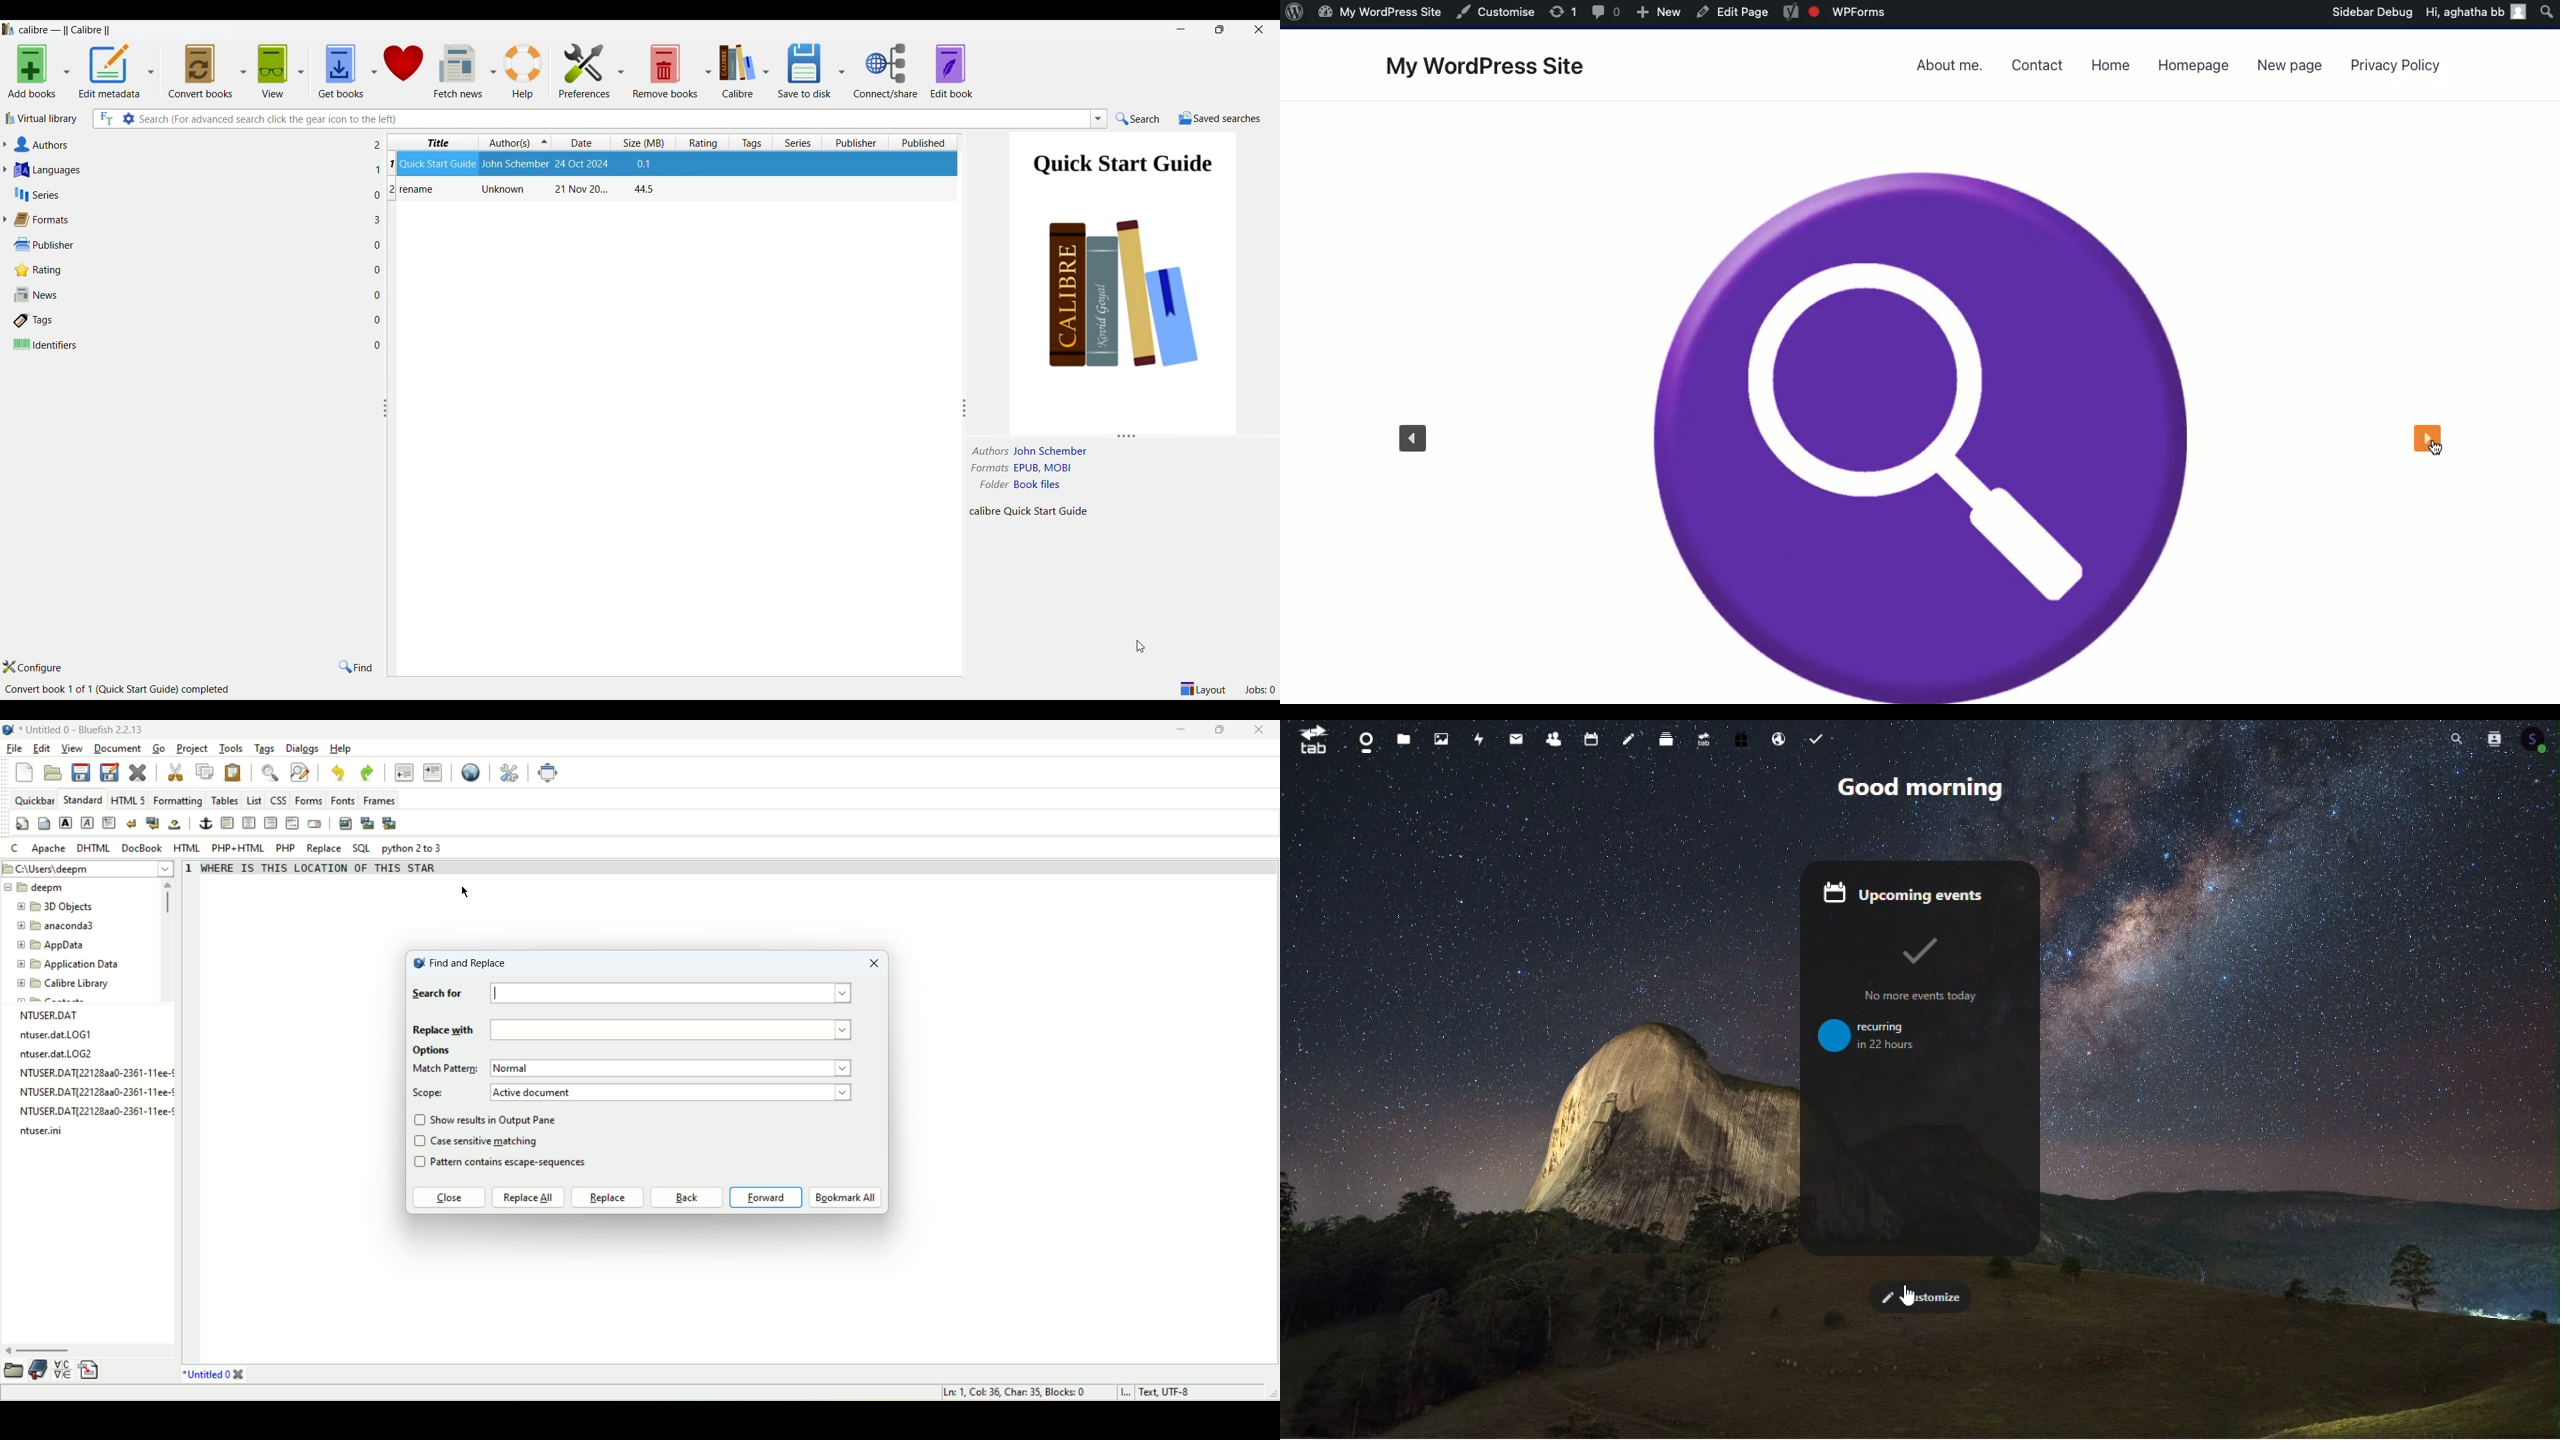  What do you see at coordinates (87, 823) in the screenshot?
I see `emphasis` at bounding box center [87, 823].